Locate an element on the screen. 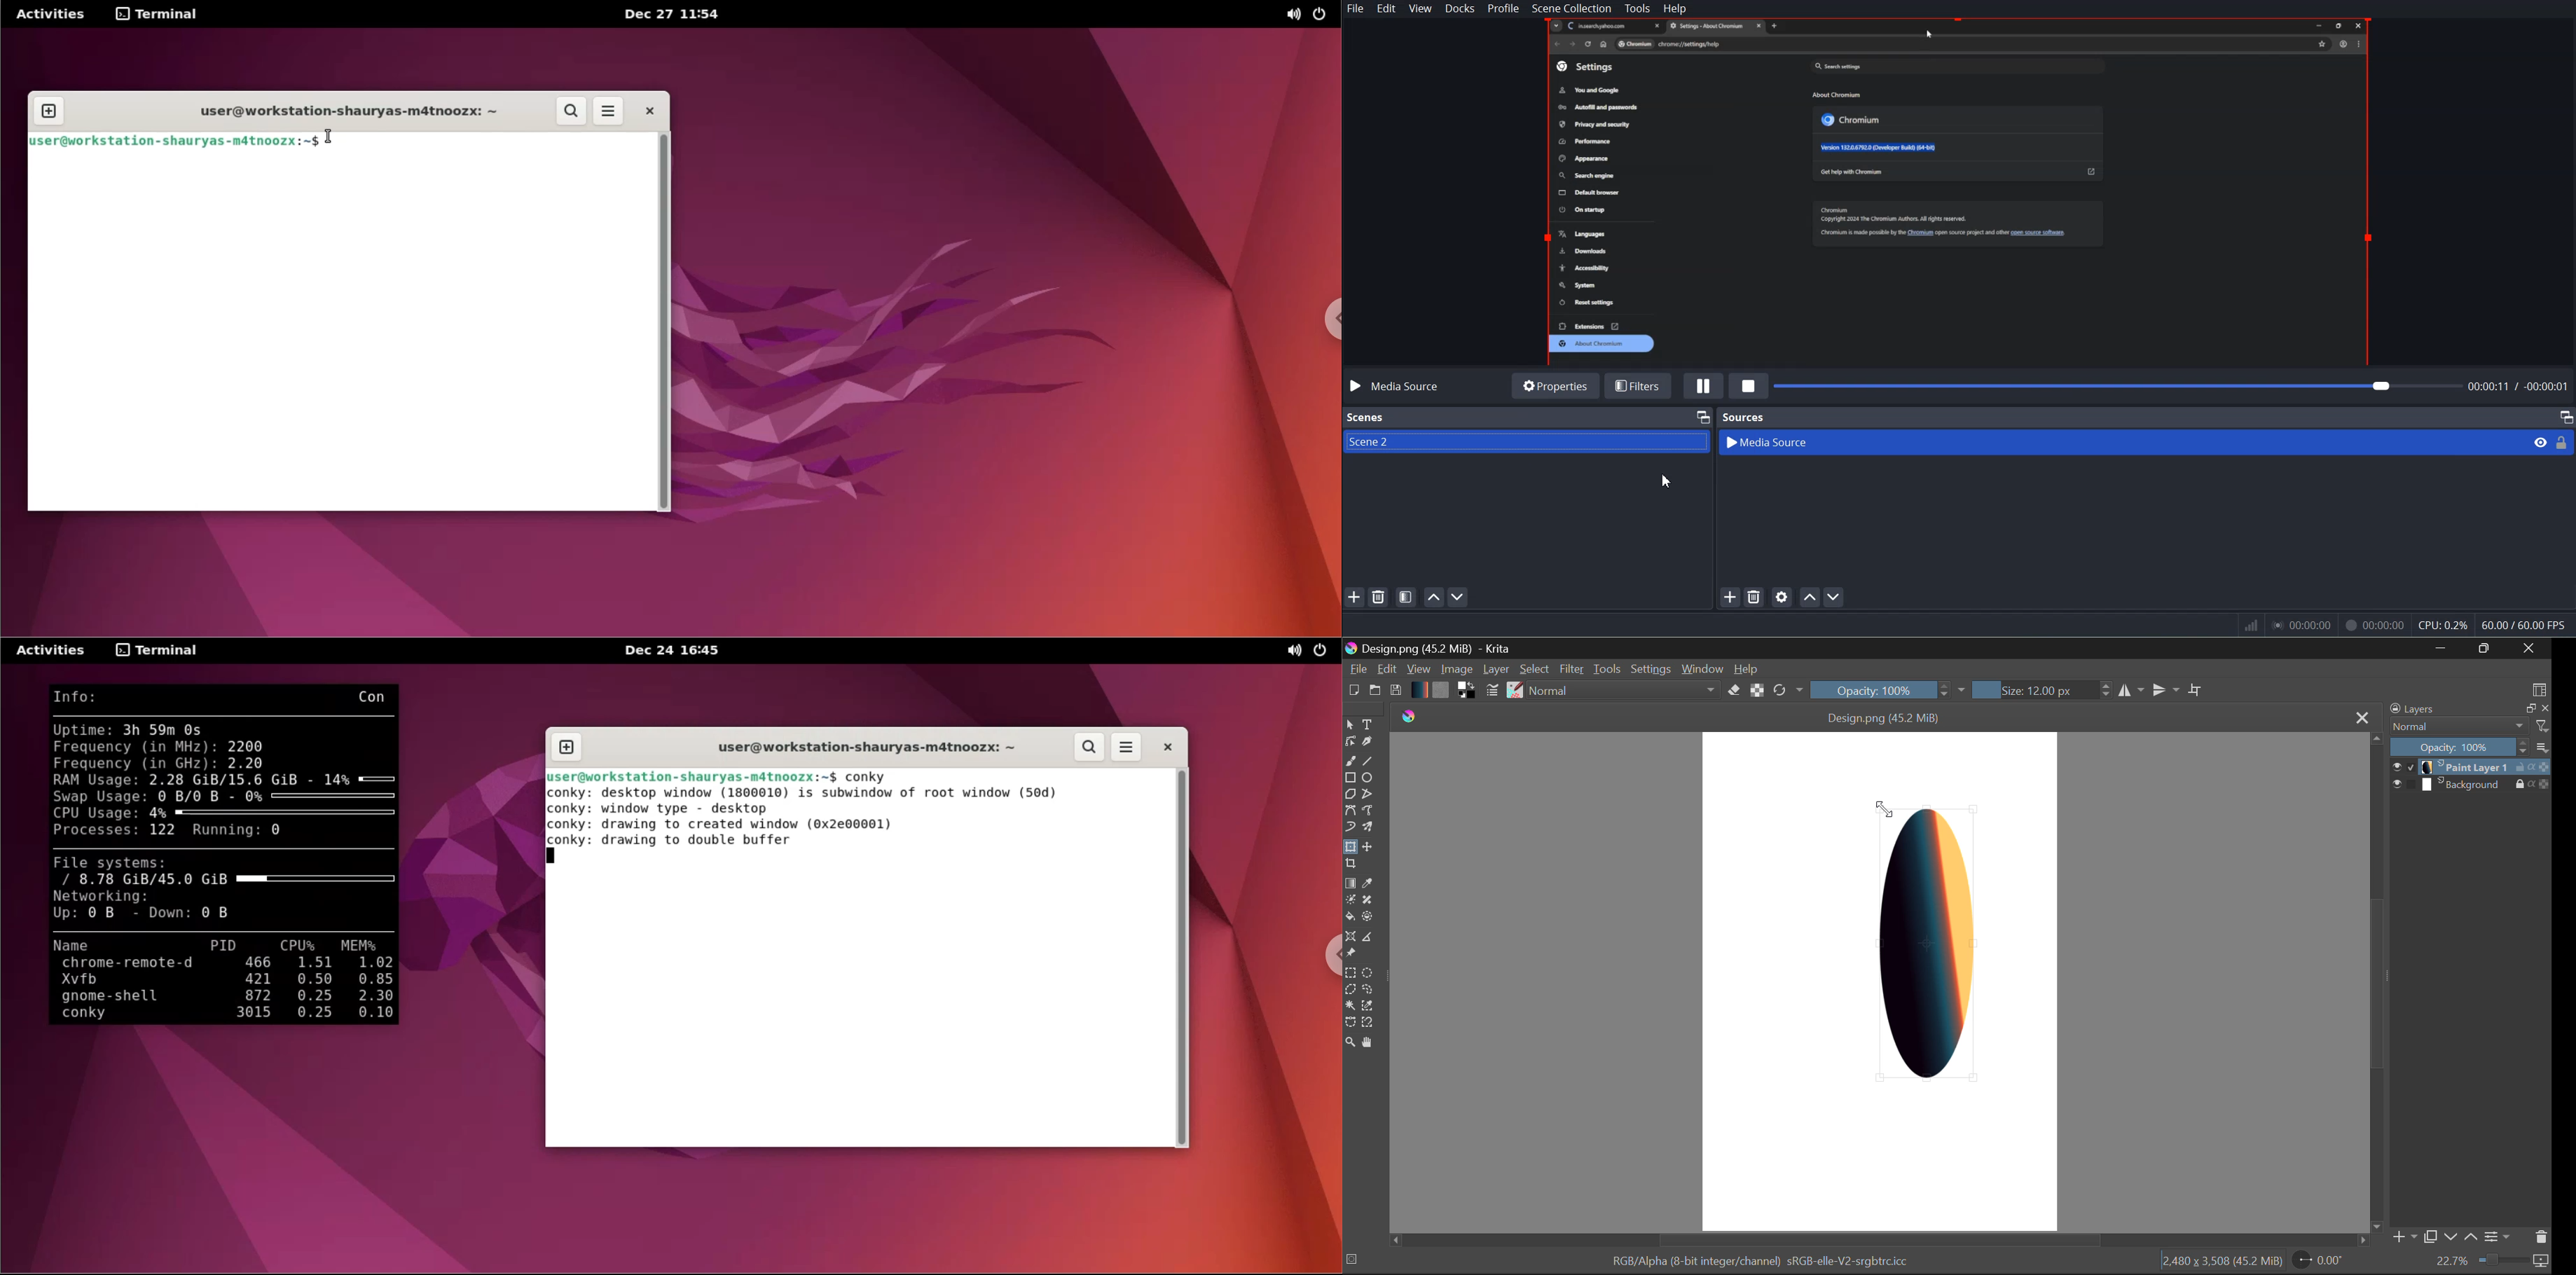 The height and width of the screenshot is (1288, 2576). Horizontal Mirror Flip is located at coordinates (2163, 689).